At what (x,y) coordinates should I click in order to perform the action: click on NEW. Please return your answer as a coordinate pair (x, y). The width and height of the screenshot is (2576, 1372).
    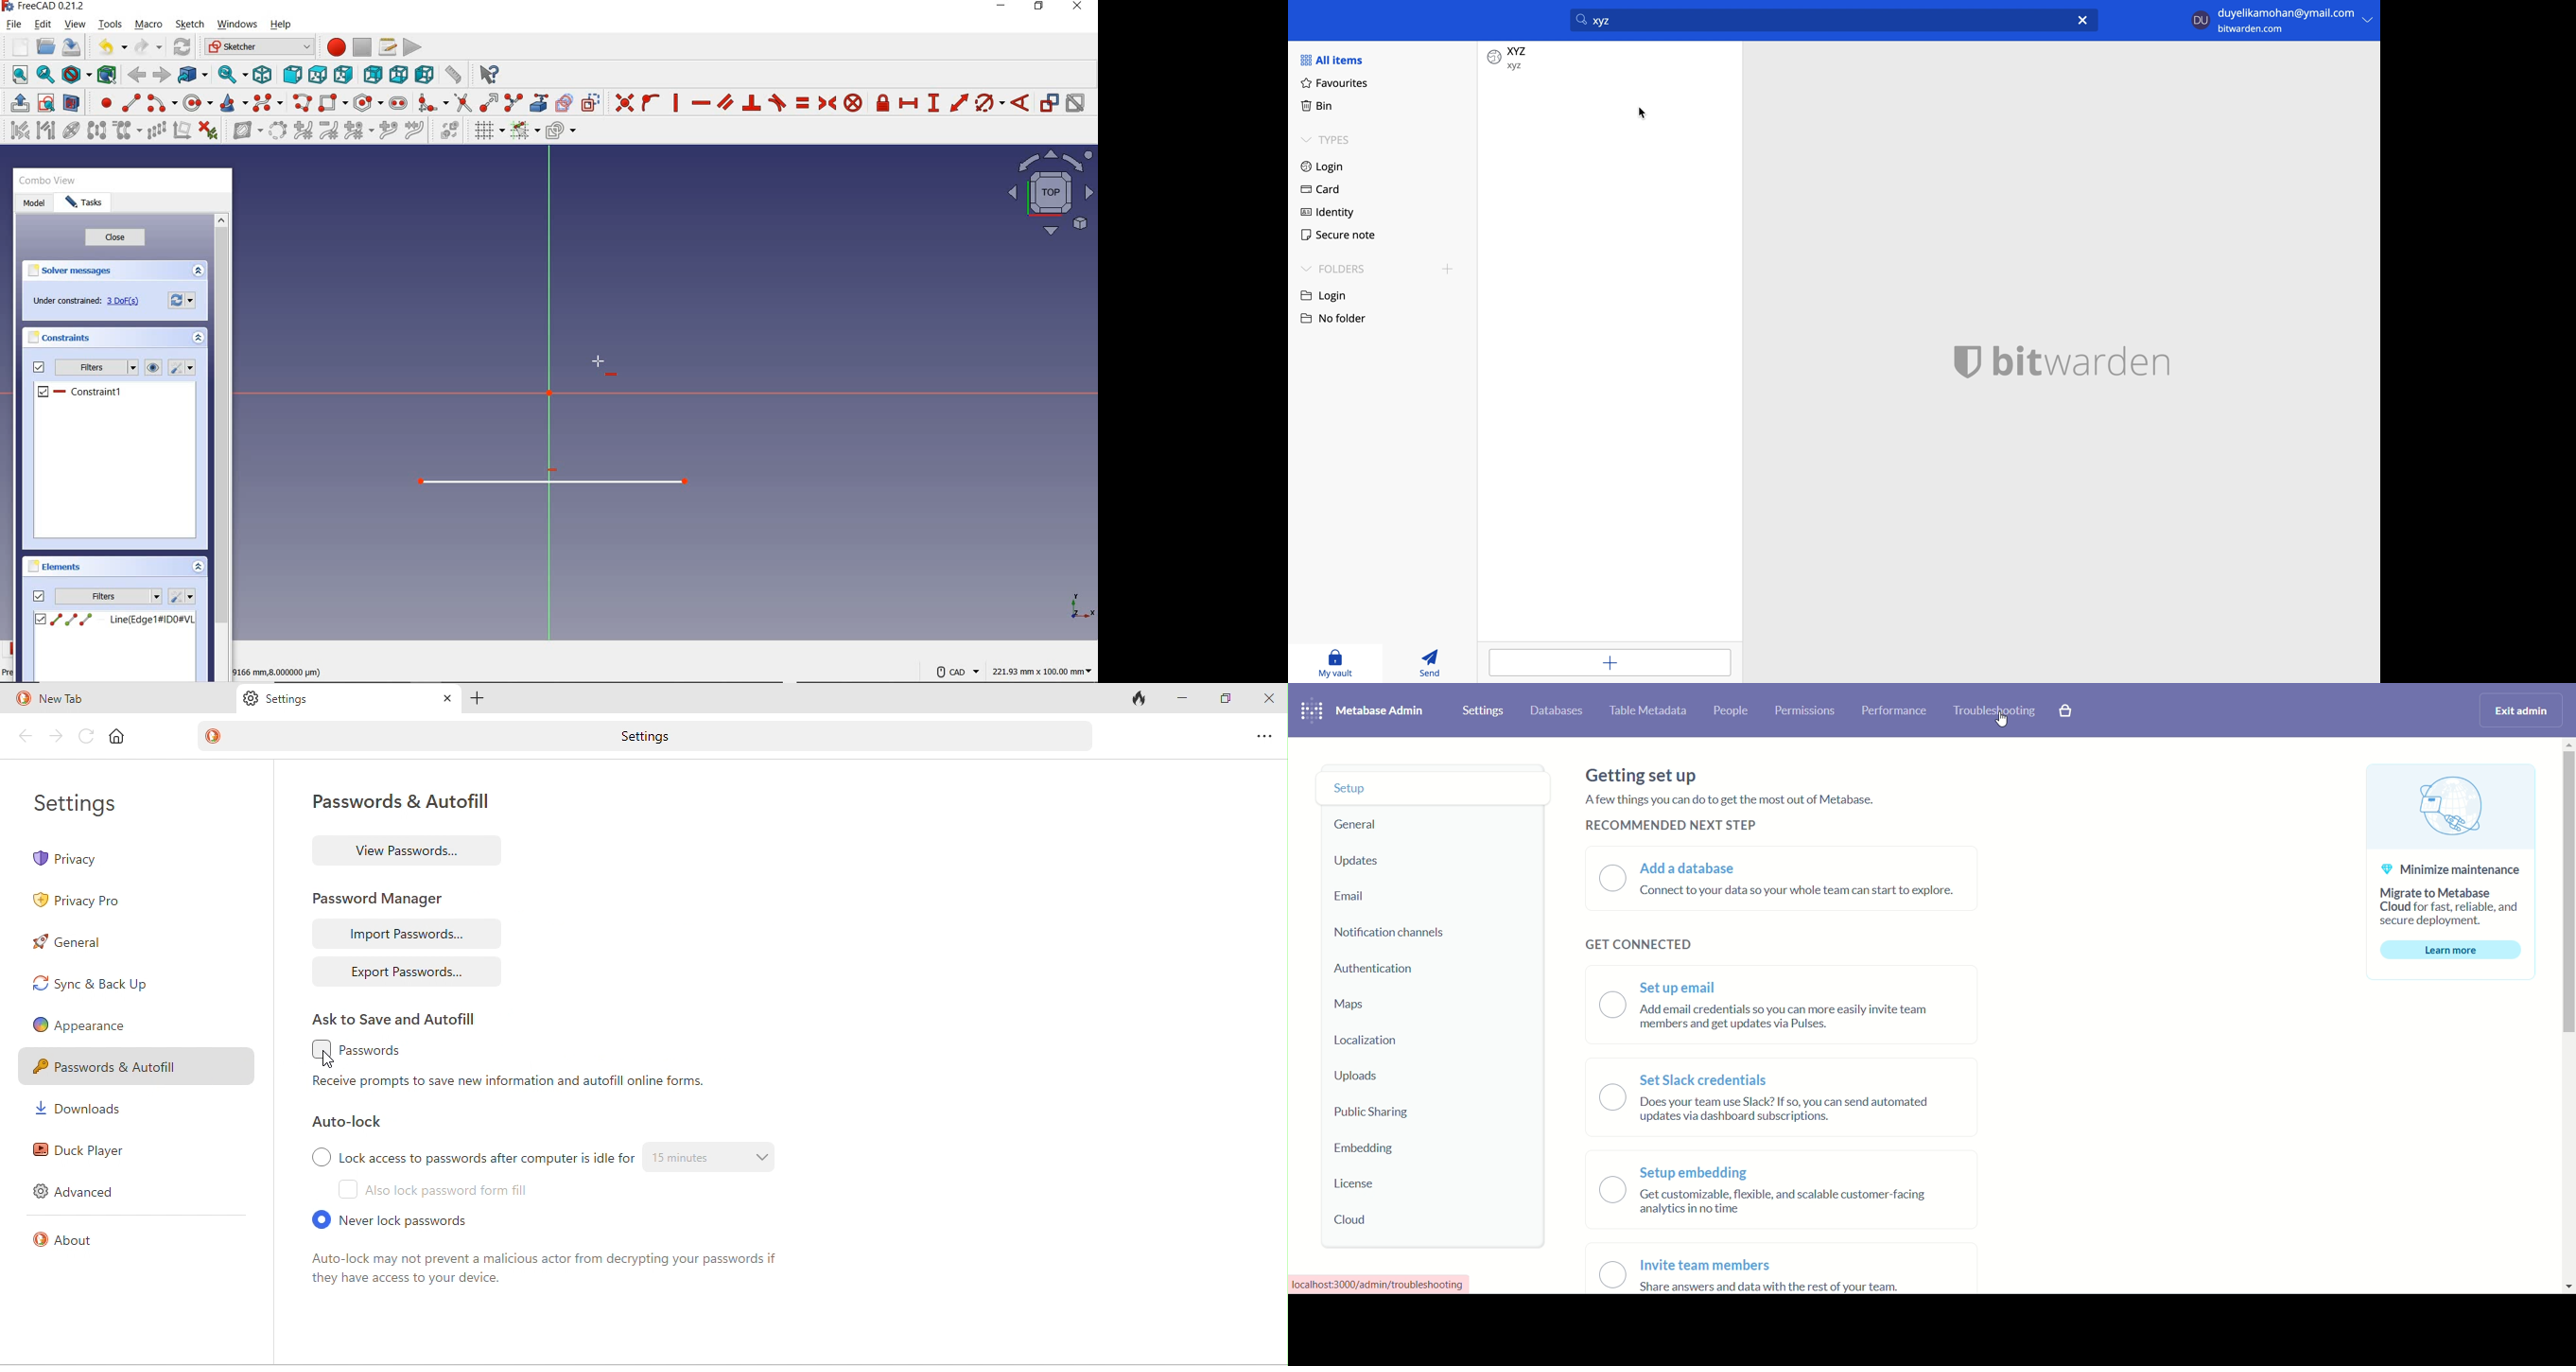
    Looking at the image, I should click on (17, 46).